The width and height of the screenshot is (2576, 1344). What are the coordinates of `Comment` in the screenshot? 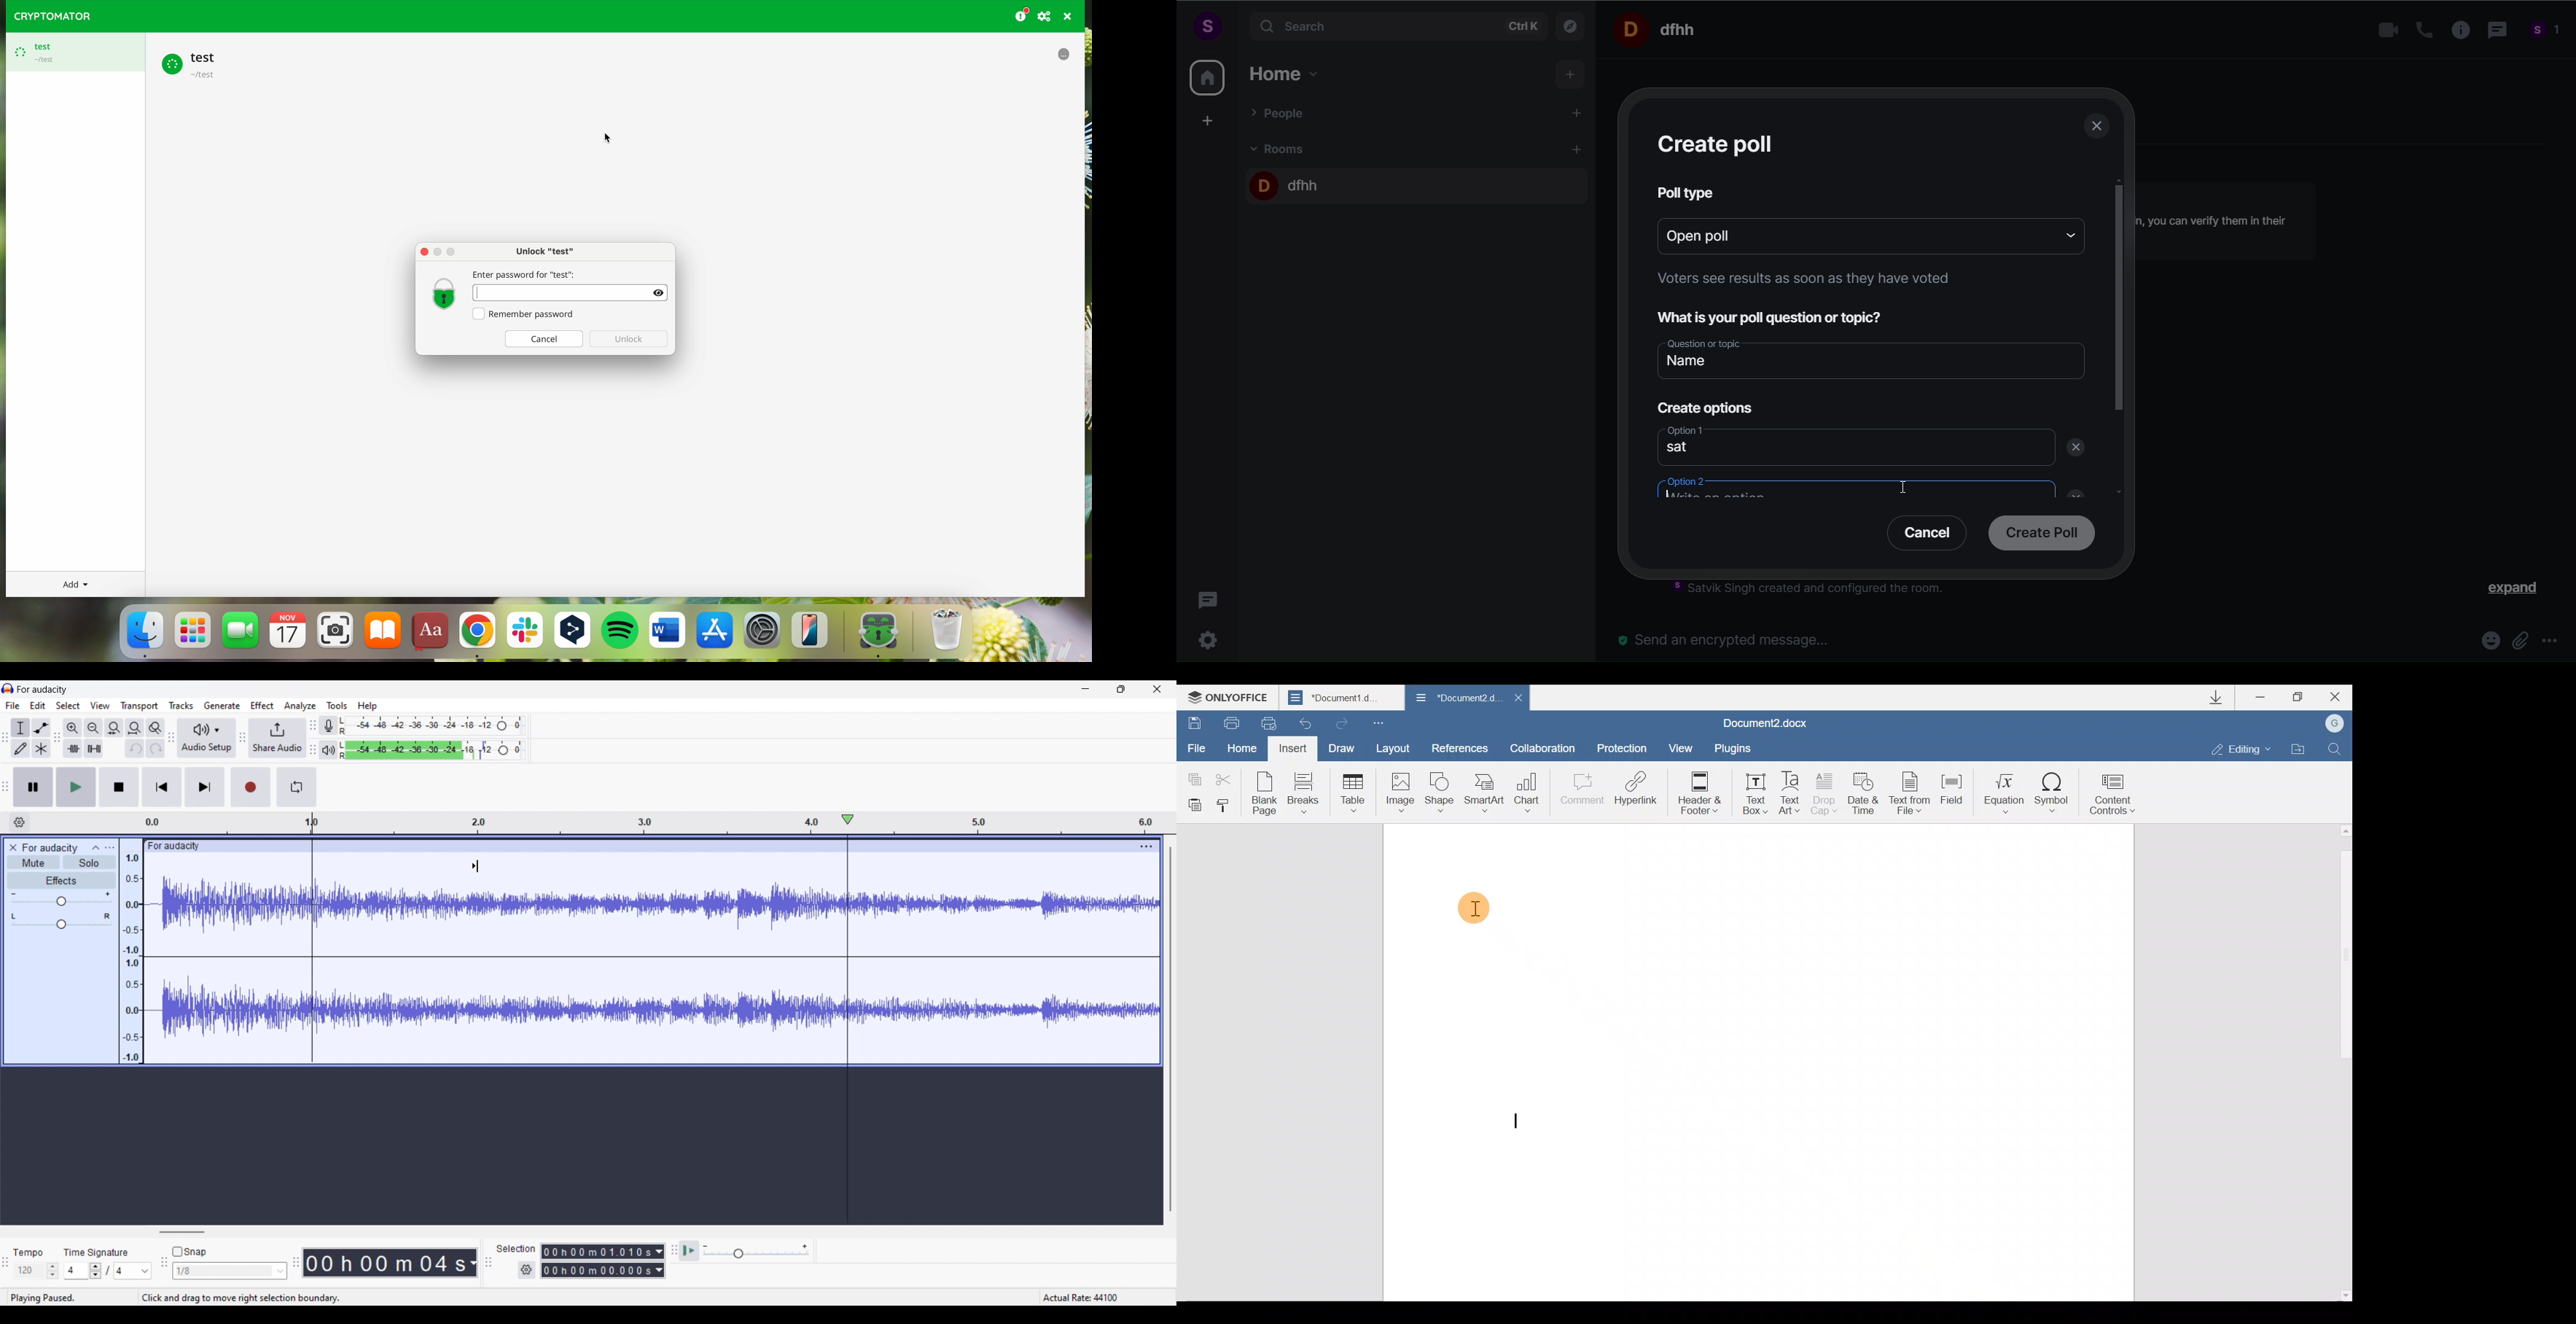 It's located at (1582, 791).